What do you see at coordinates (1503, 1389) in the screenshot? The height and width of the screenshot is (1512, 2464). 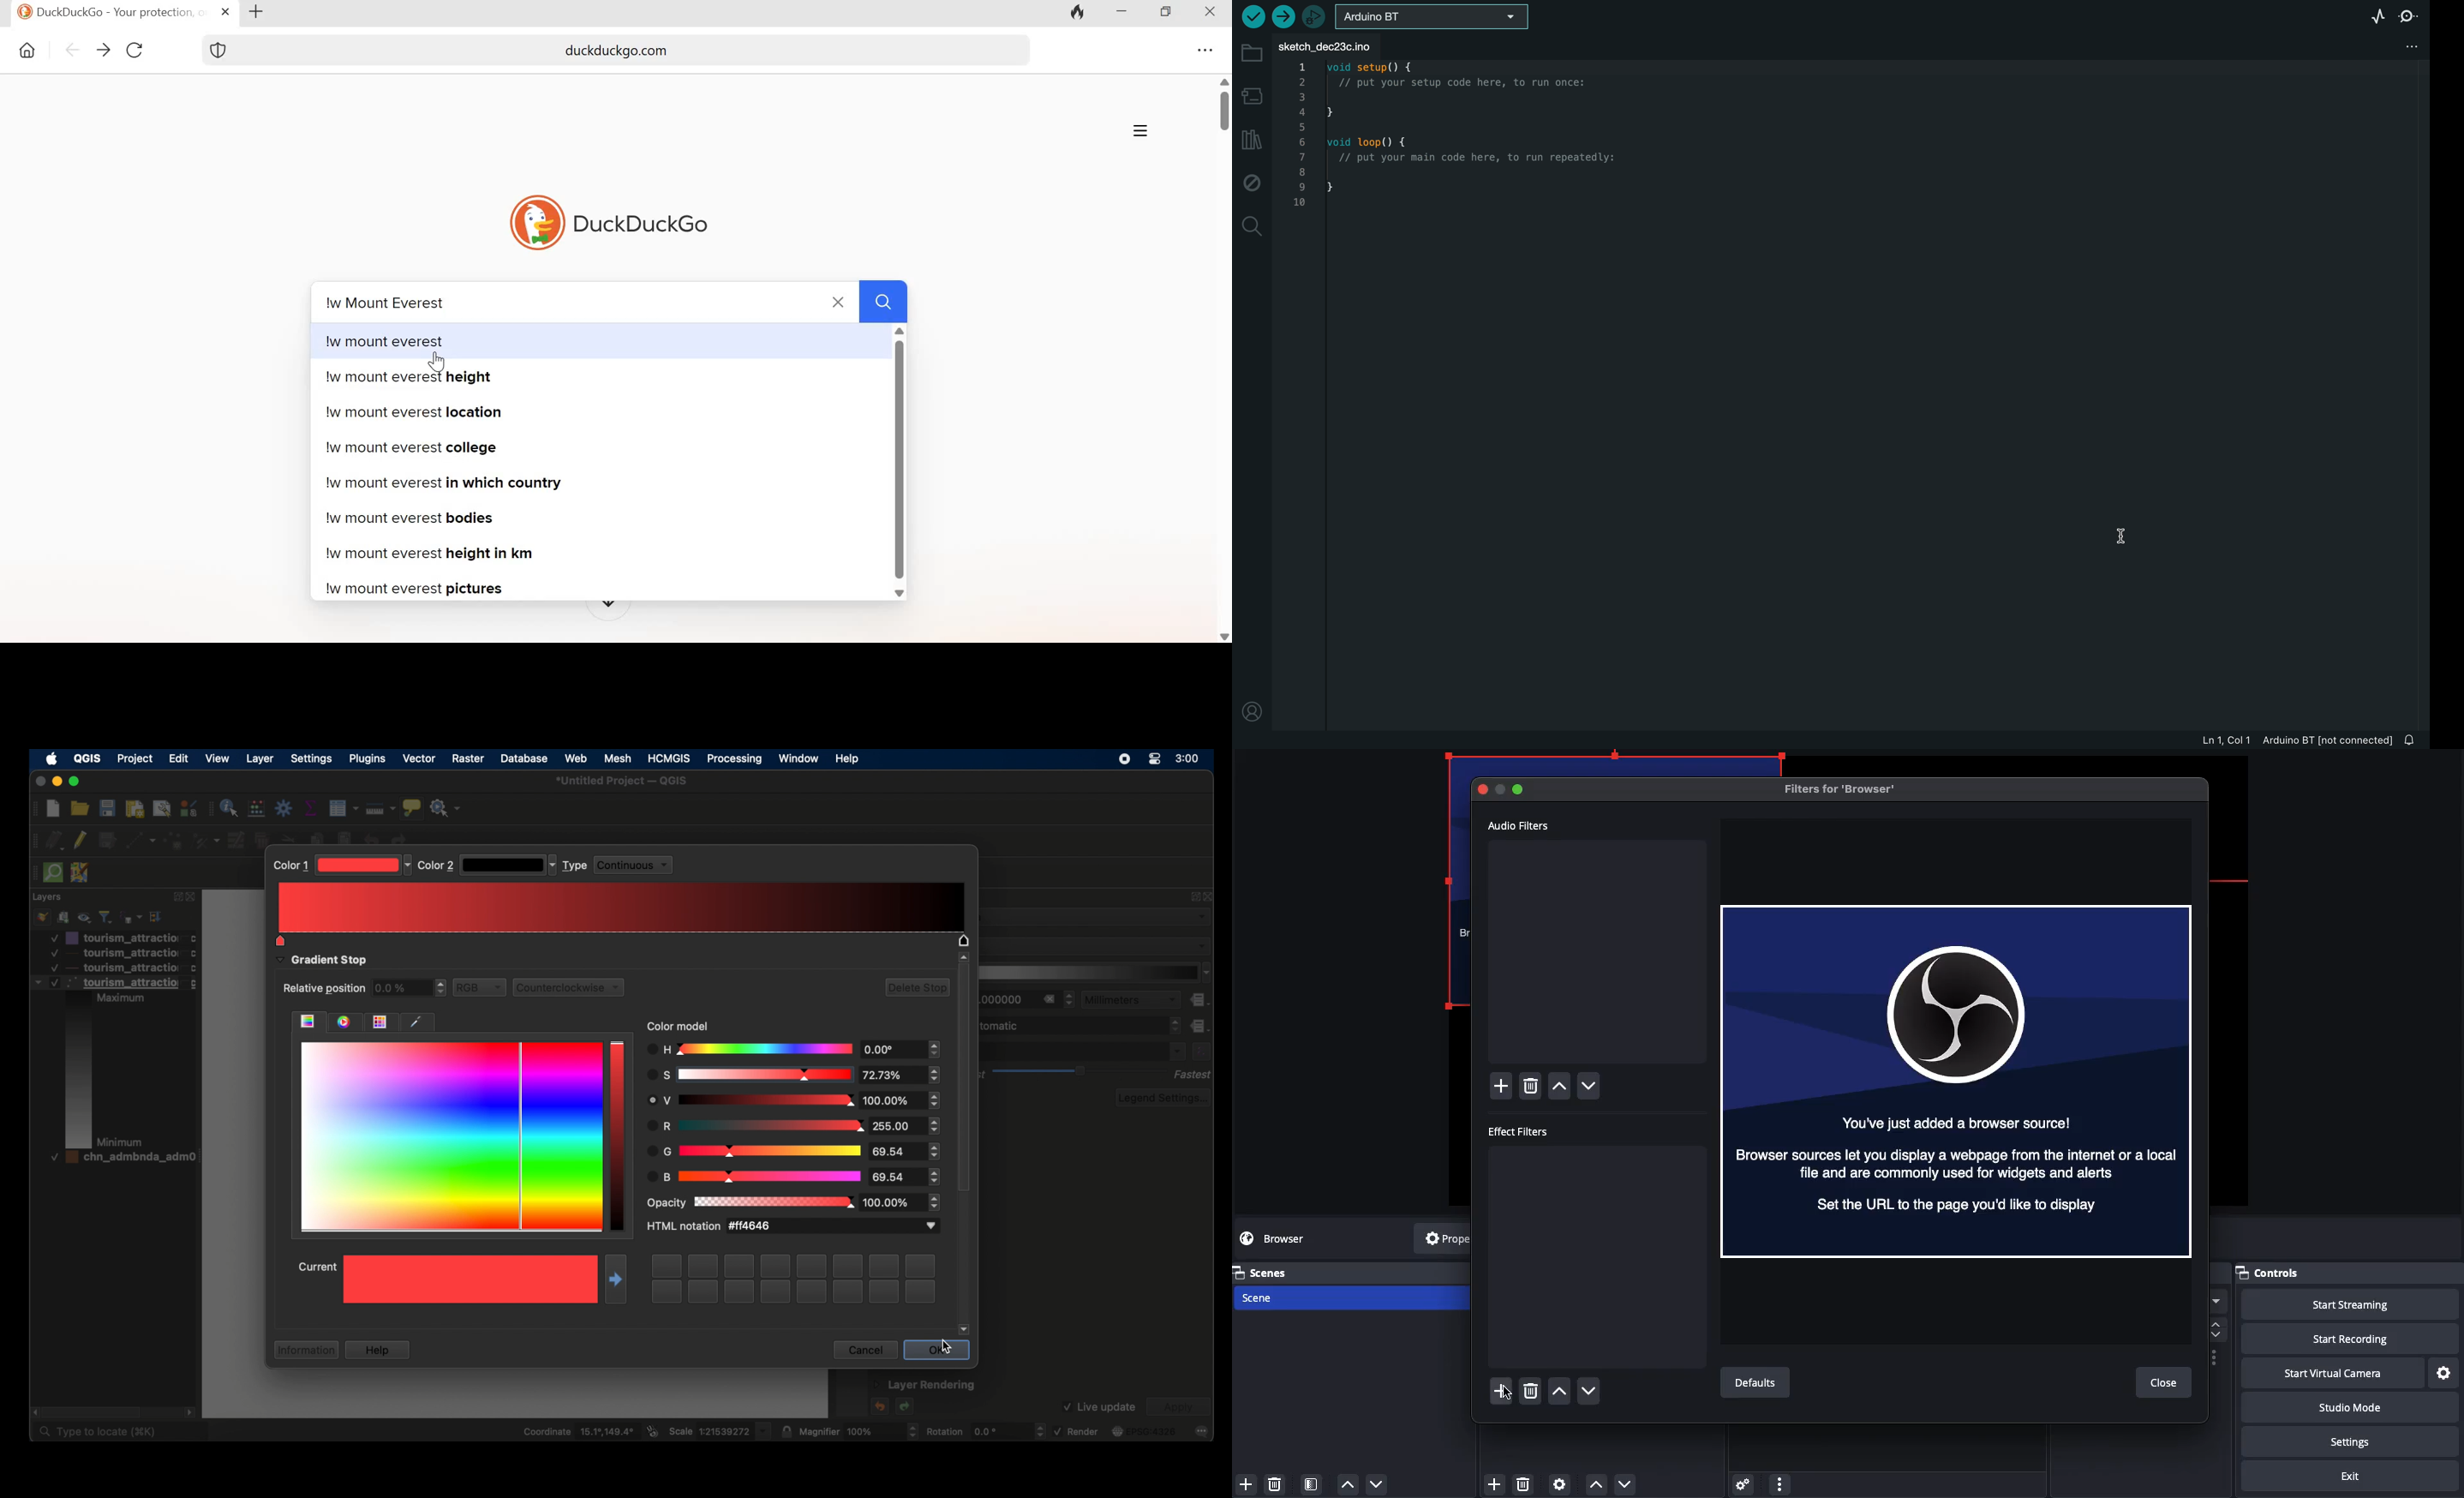 I see `Add` at bounding box center [1503, 1389].